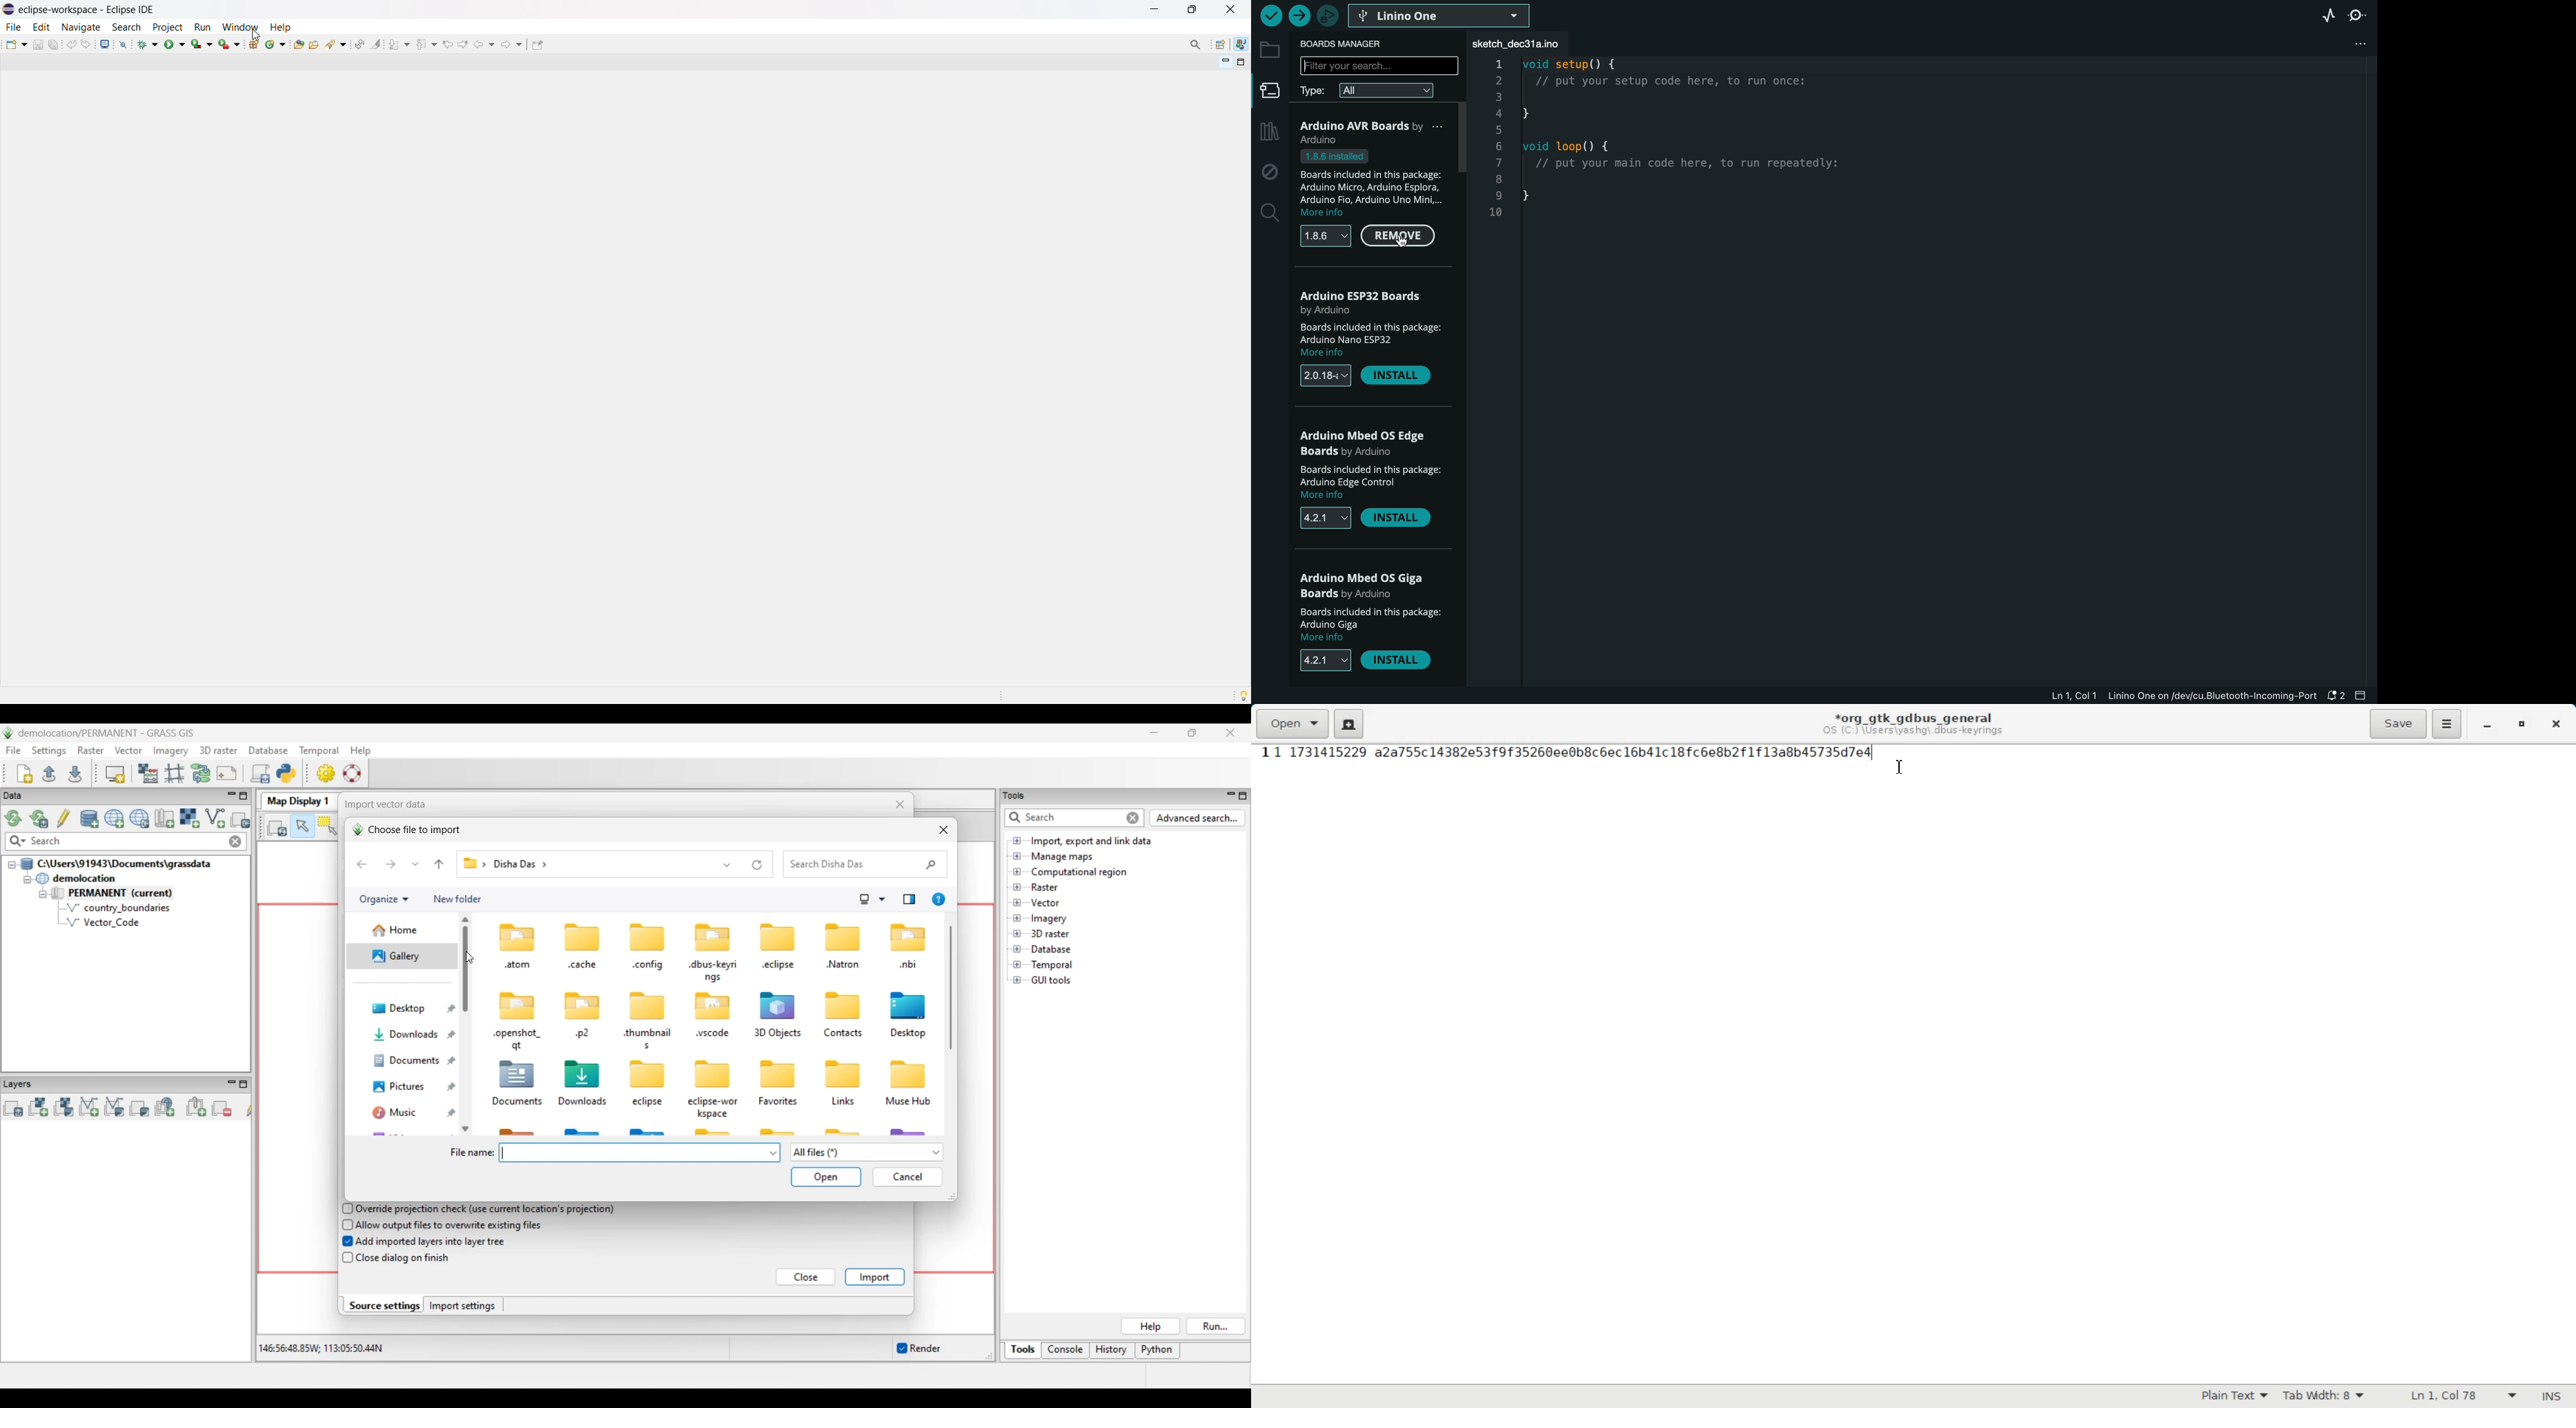 The height and width of the screenshot is (1428, 2576). What do you see at coordinates (776, 1072) in the screenshot?
I see `icon` at bounding box center [776, 1072].